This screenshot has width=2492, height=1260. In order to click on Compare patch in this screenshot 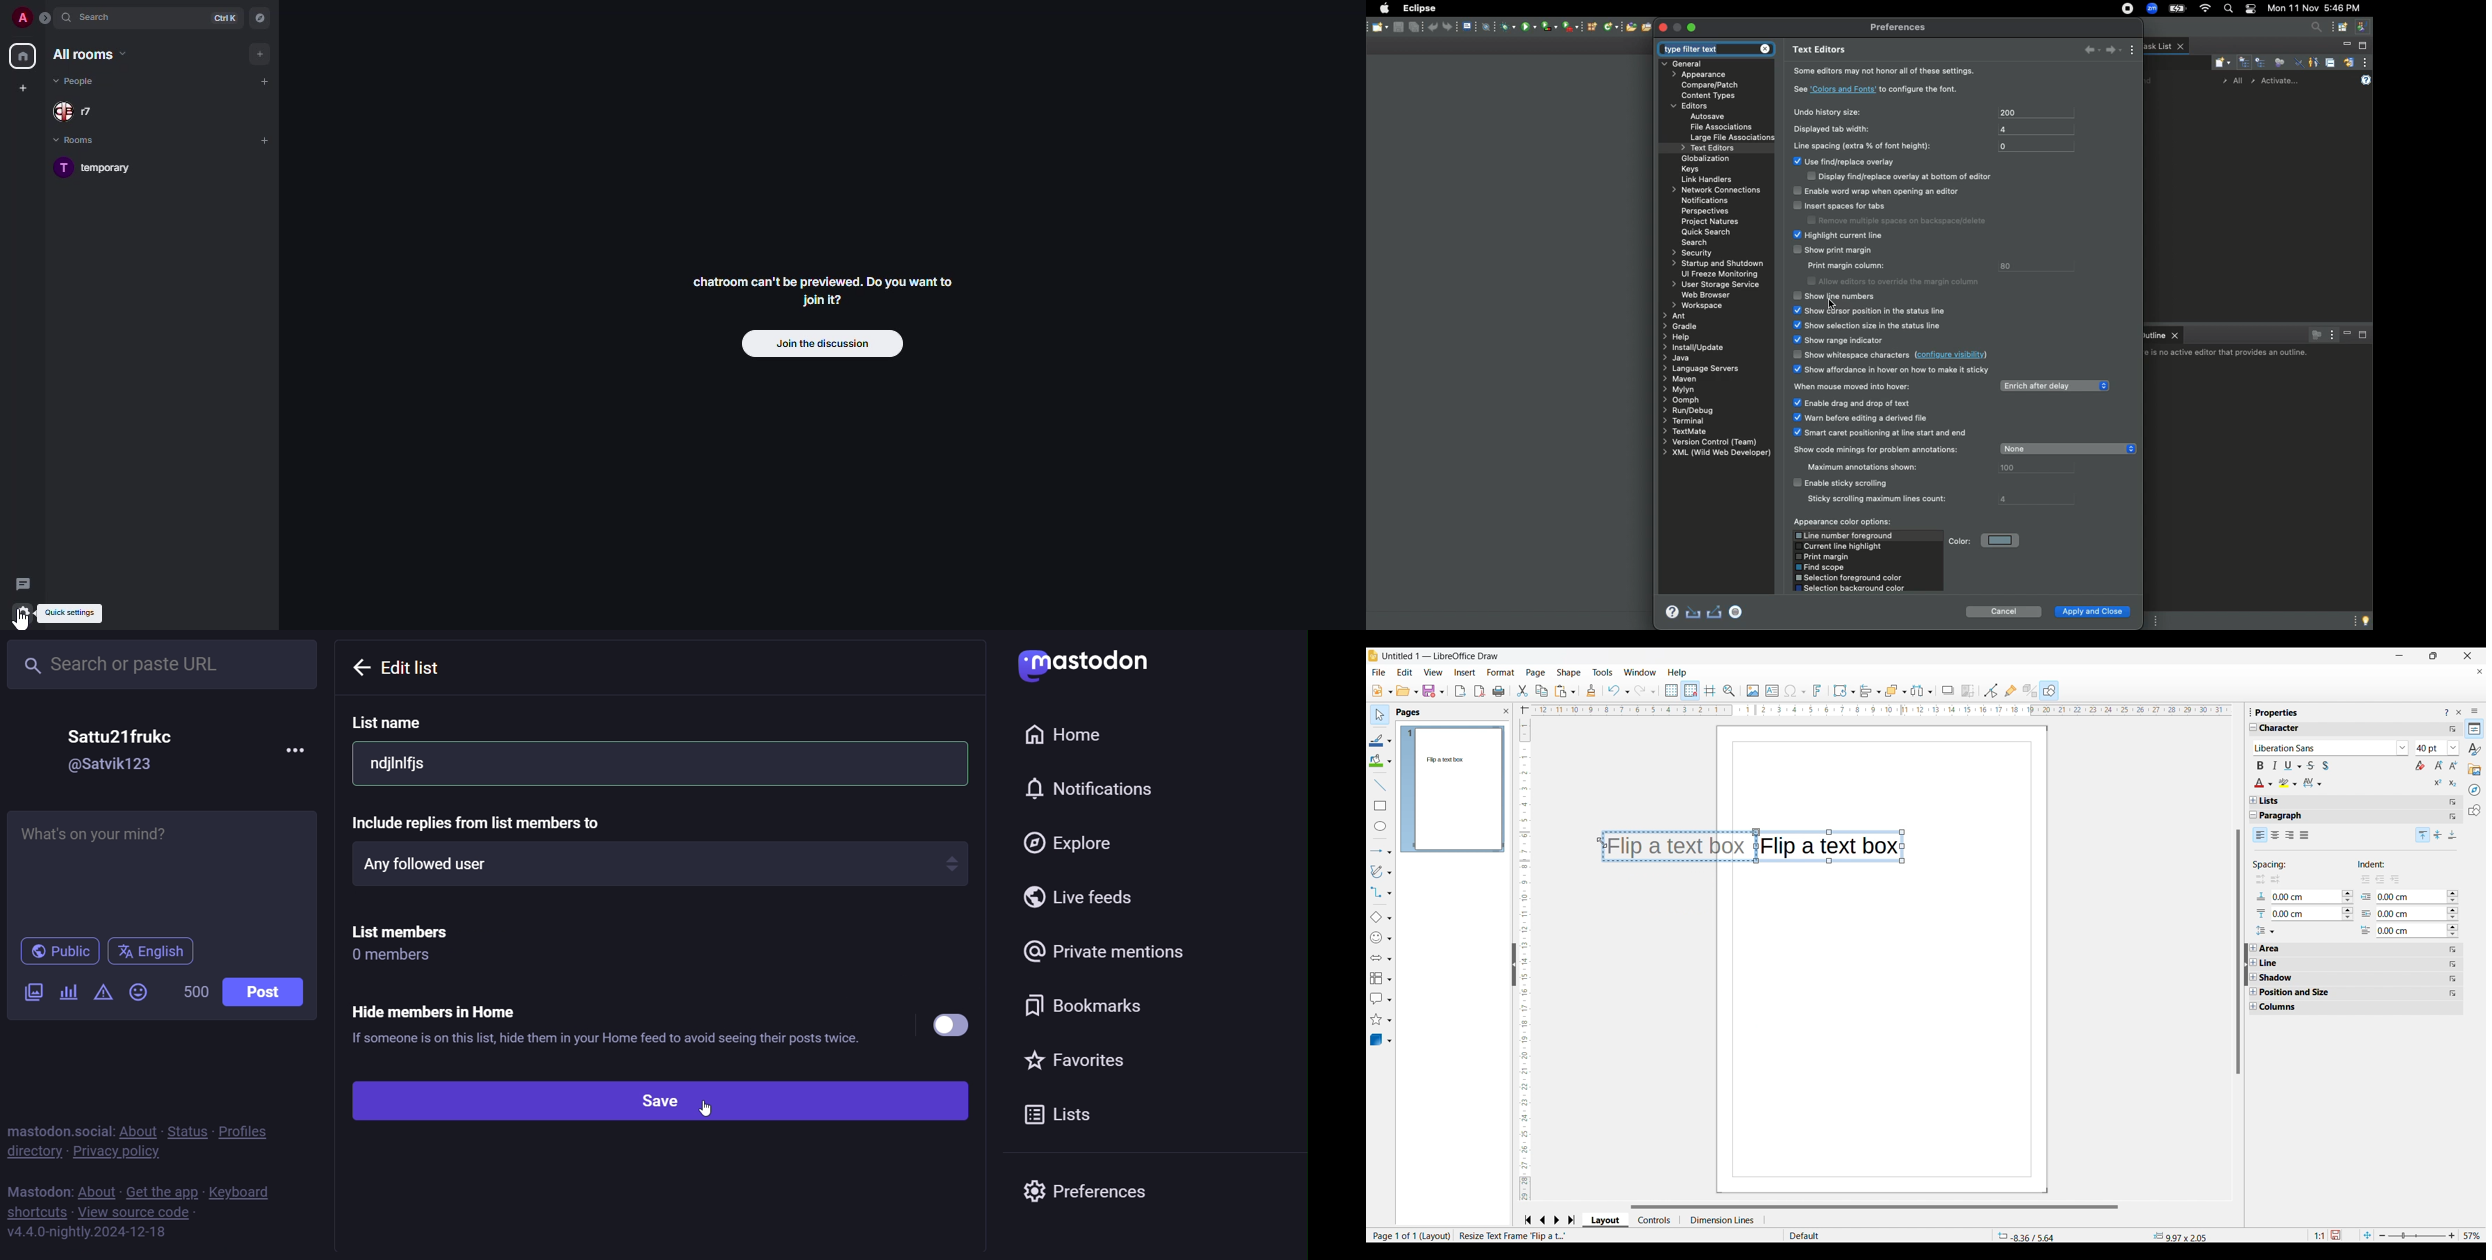, I will do `click(1715, 84)`.